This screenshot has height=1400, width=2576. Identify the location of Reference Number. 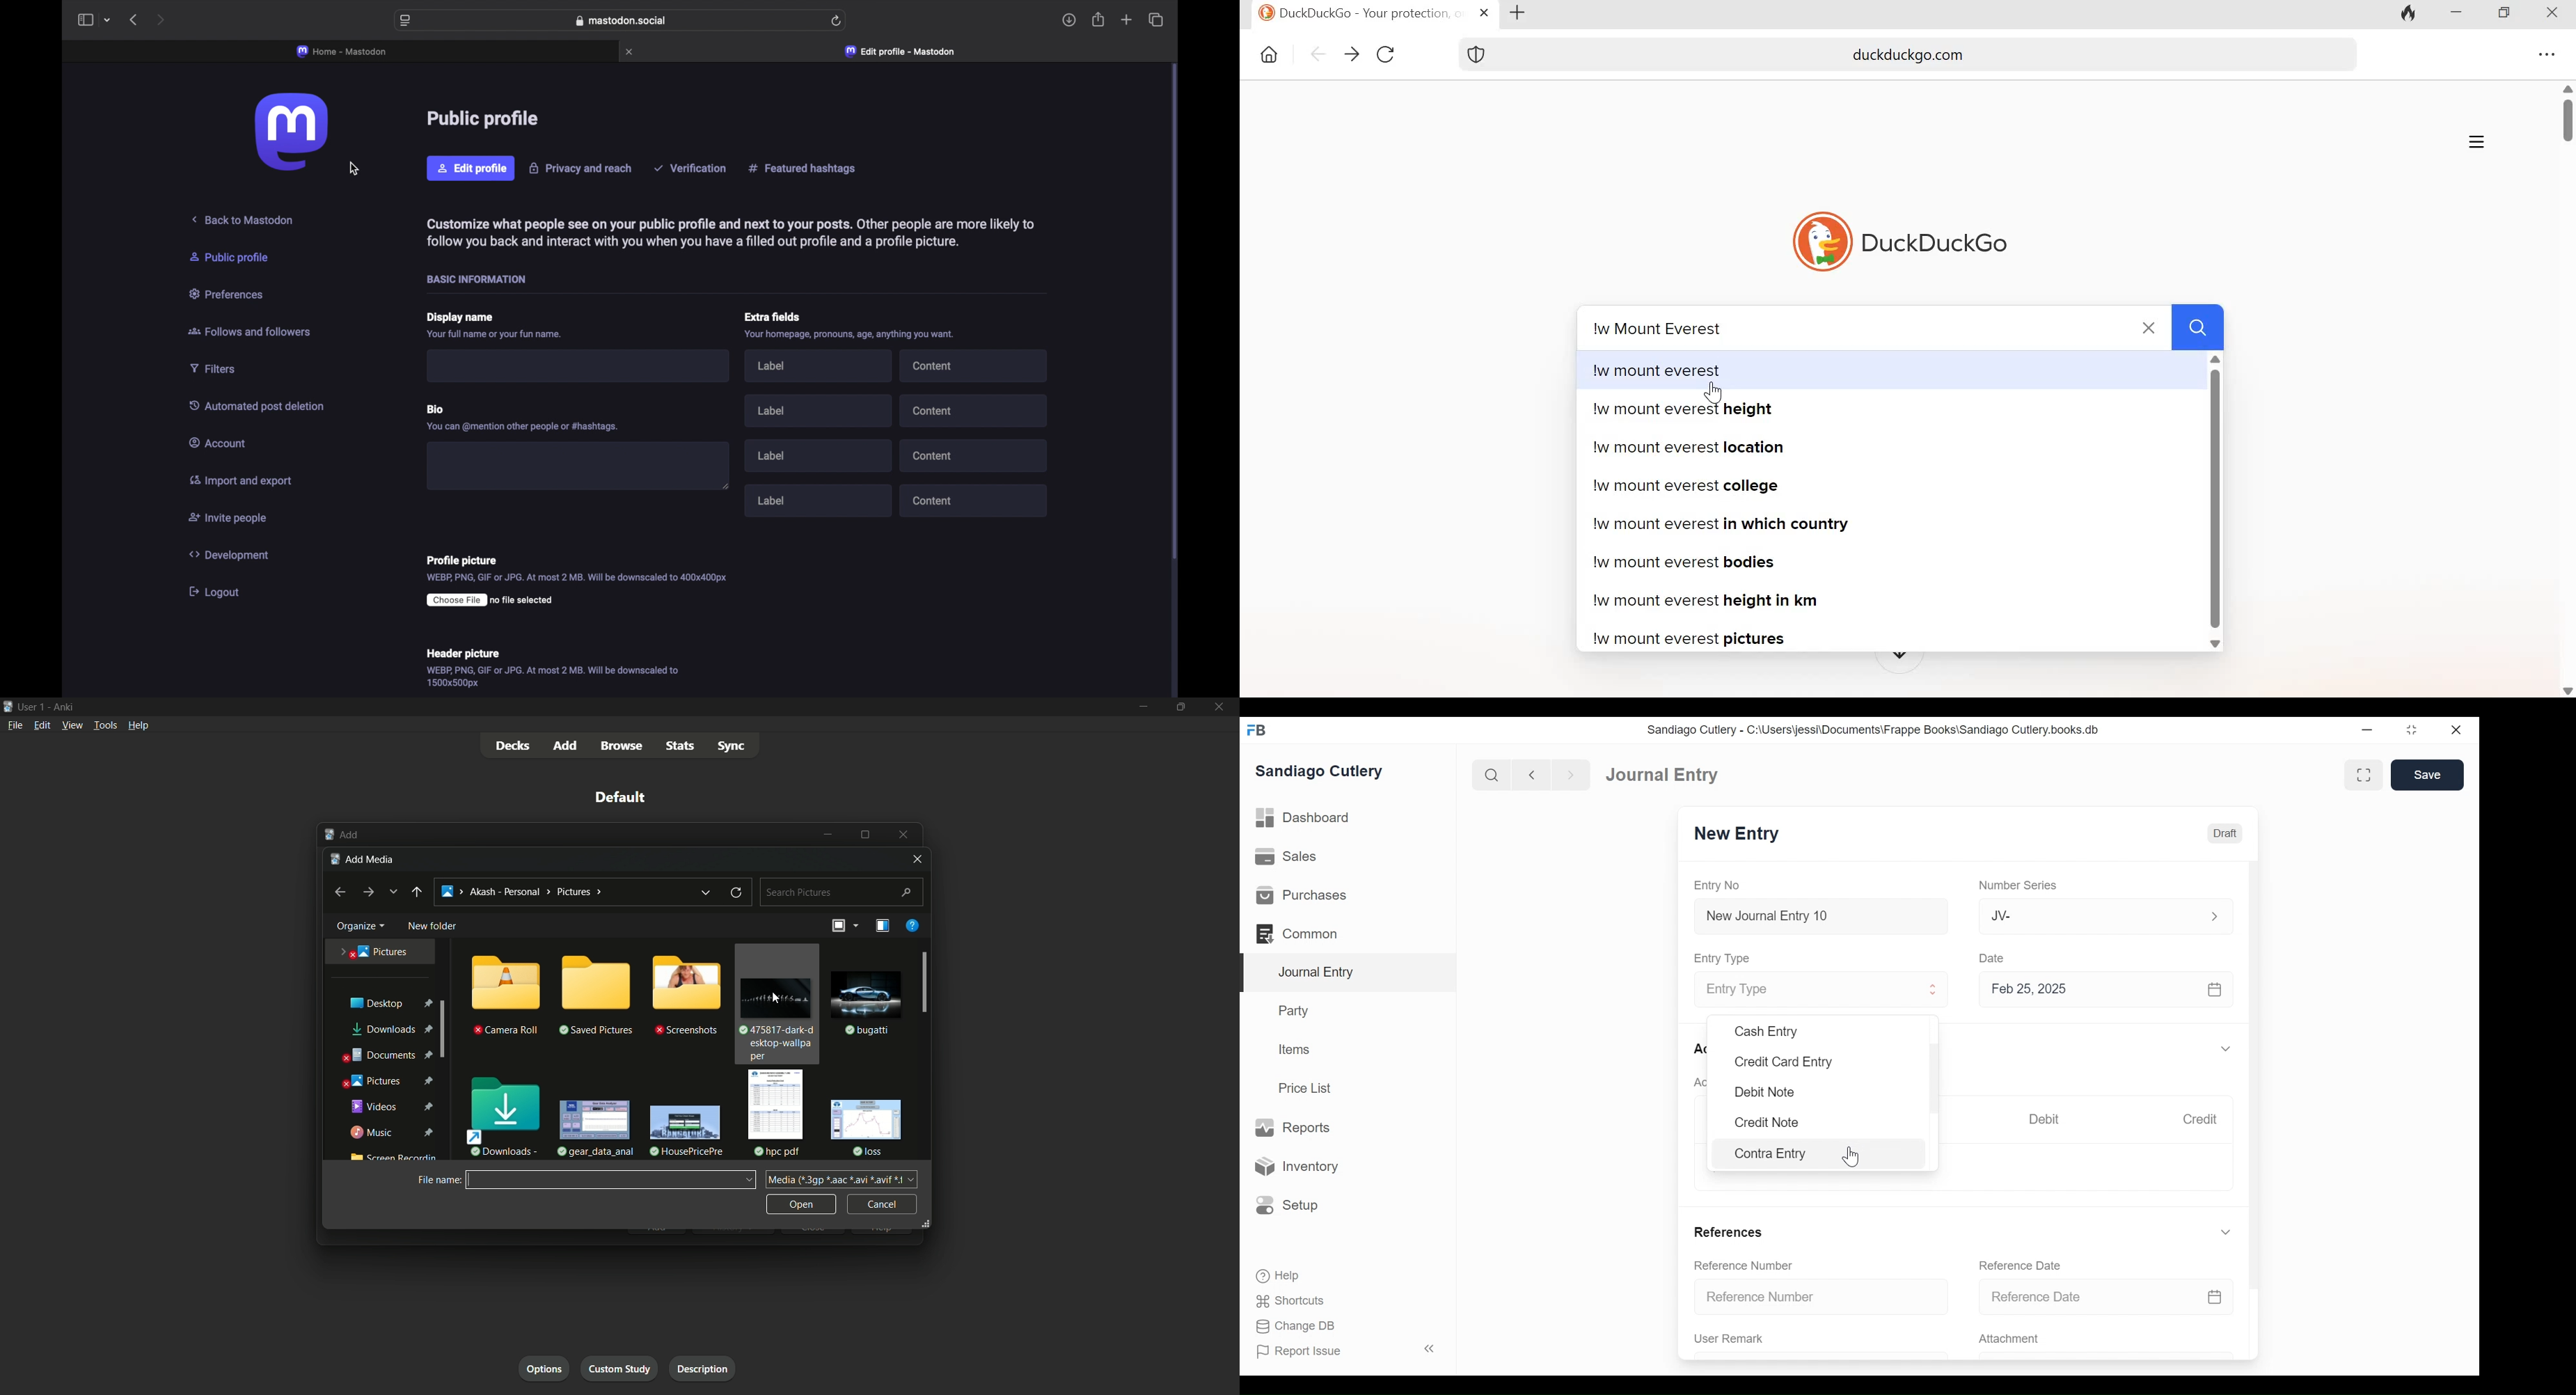
(1746, 1266).